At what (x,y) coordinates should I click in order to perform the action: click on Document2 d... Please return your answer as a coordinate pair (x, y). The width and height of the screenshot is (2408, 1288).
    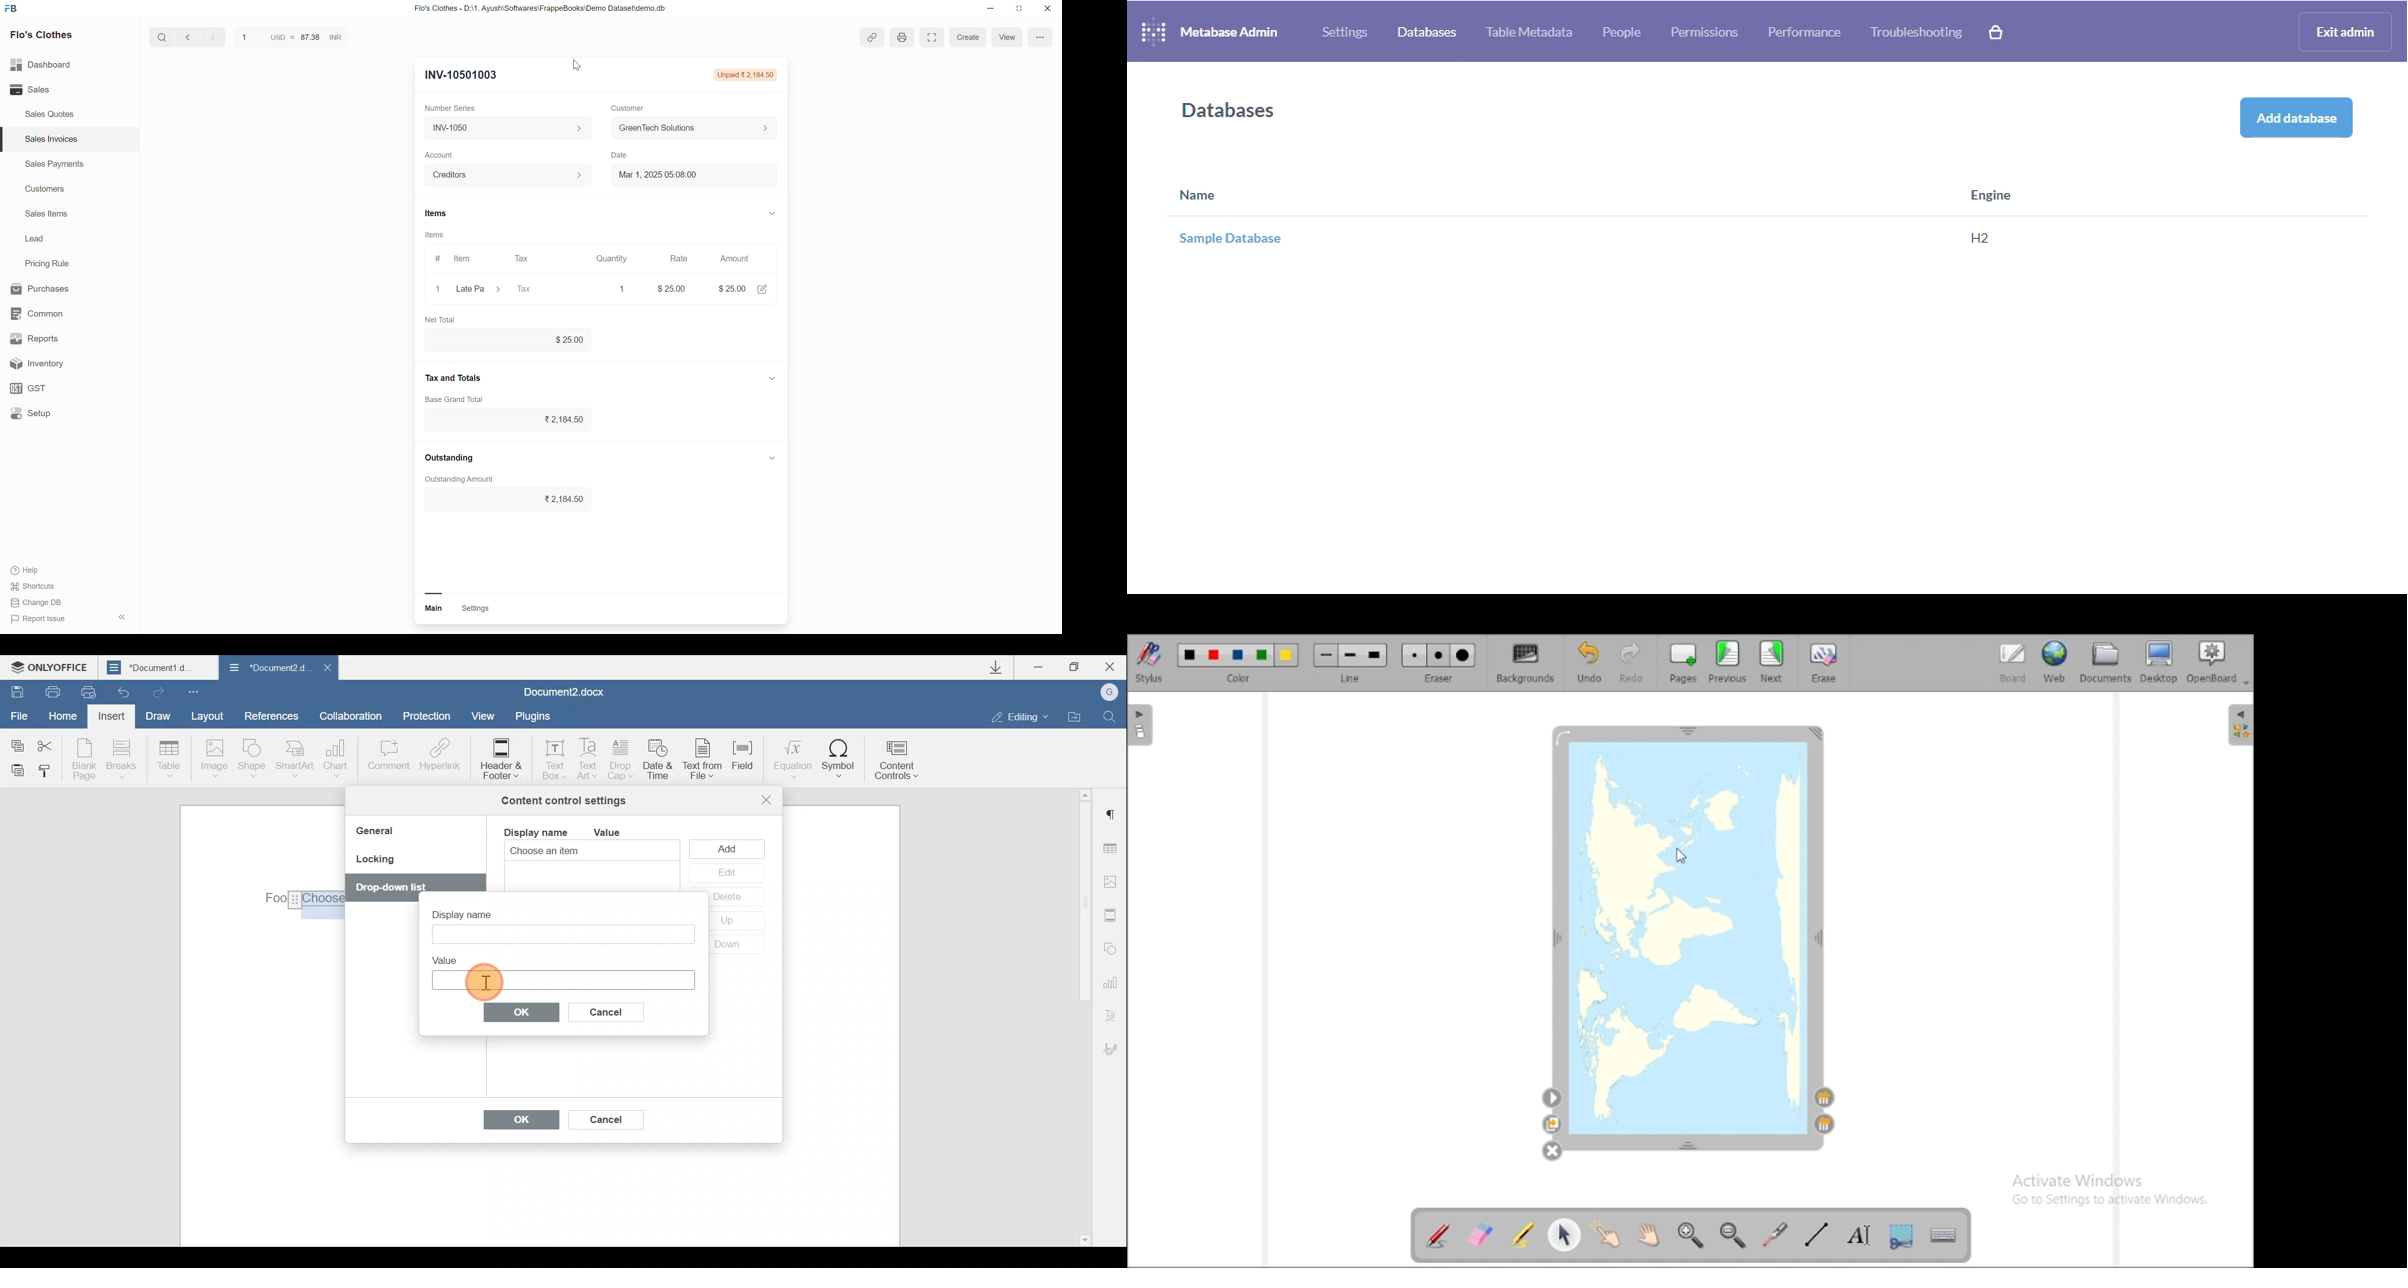
    Looking at the image, I should click on (269, 670).